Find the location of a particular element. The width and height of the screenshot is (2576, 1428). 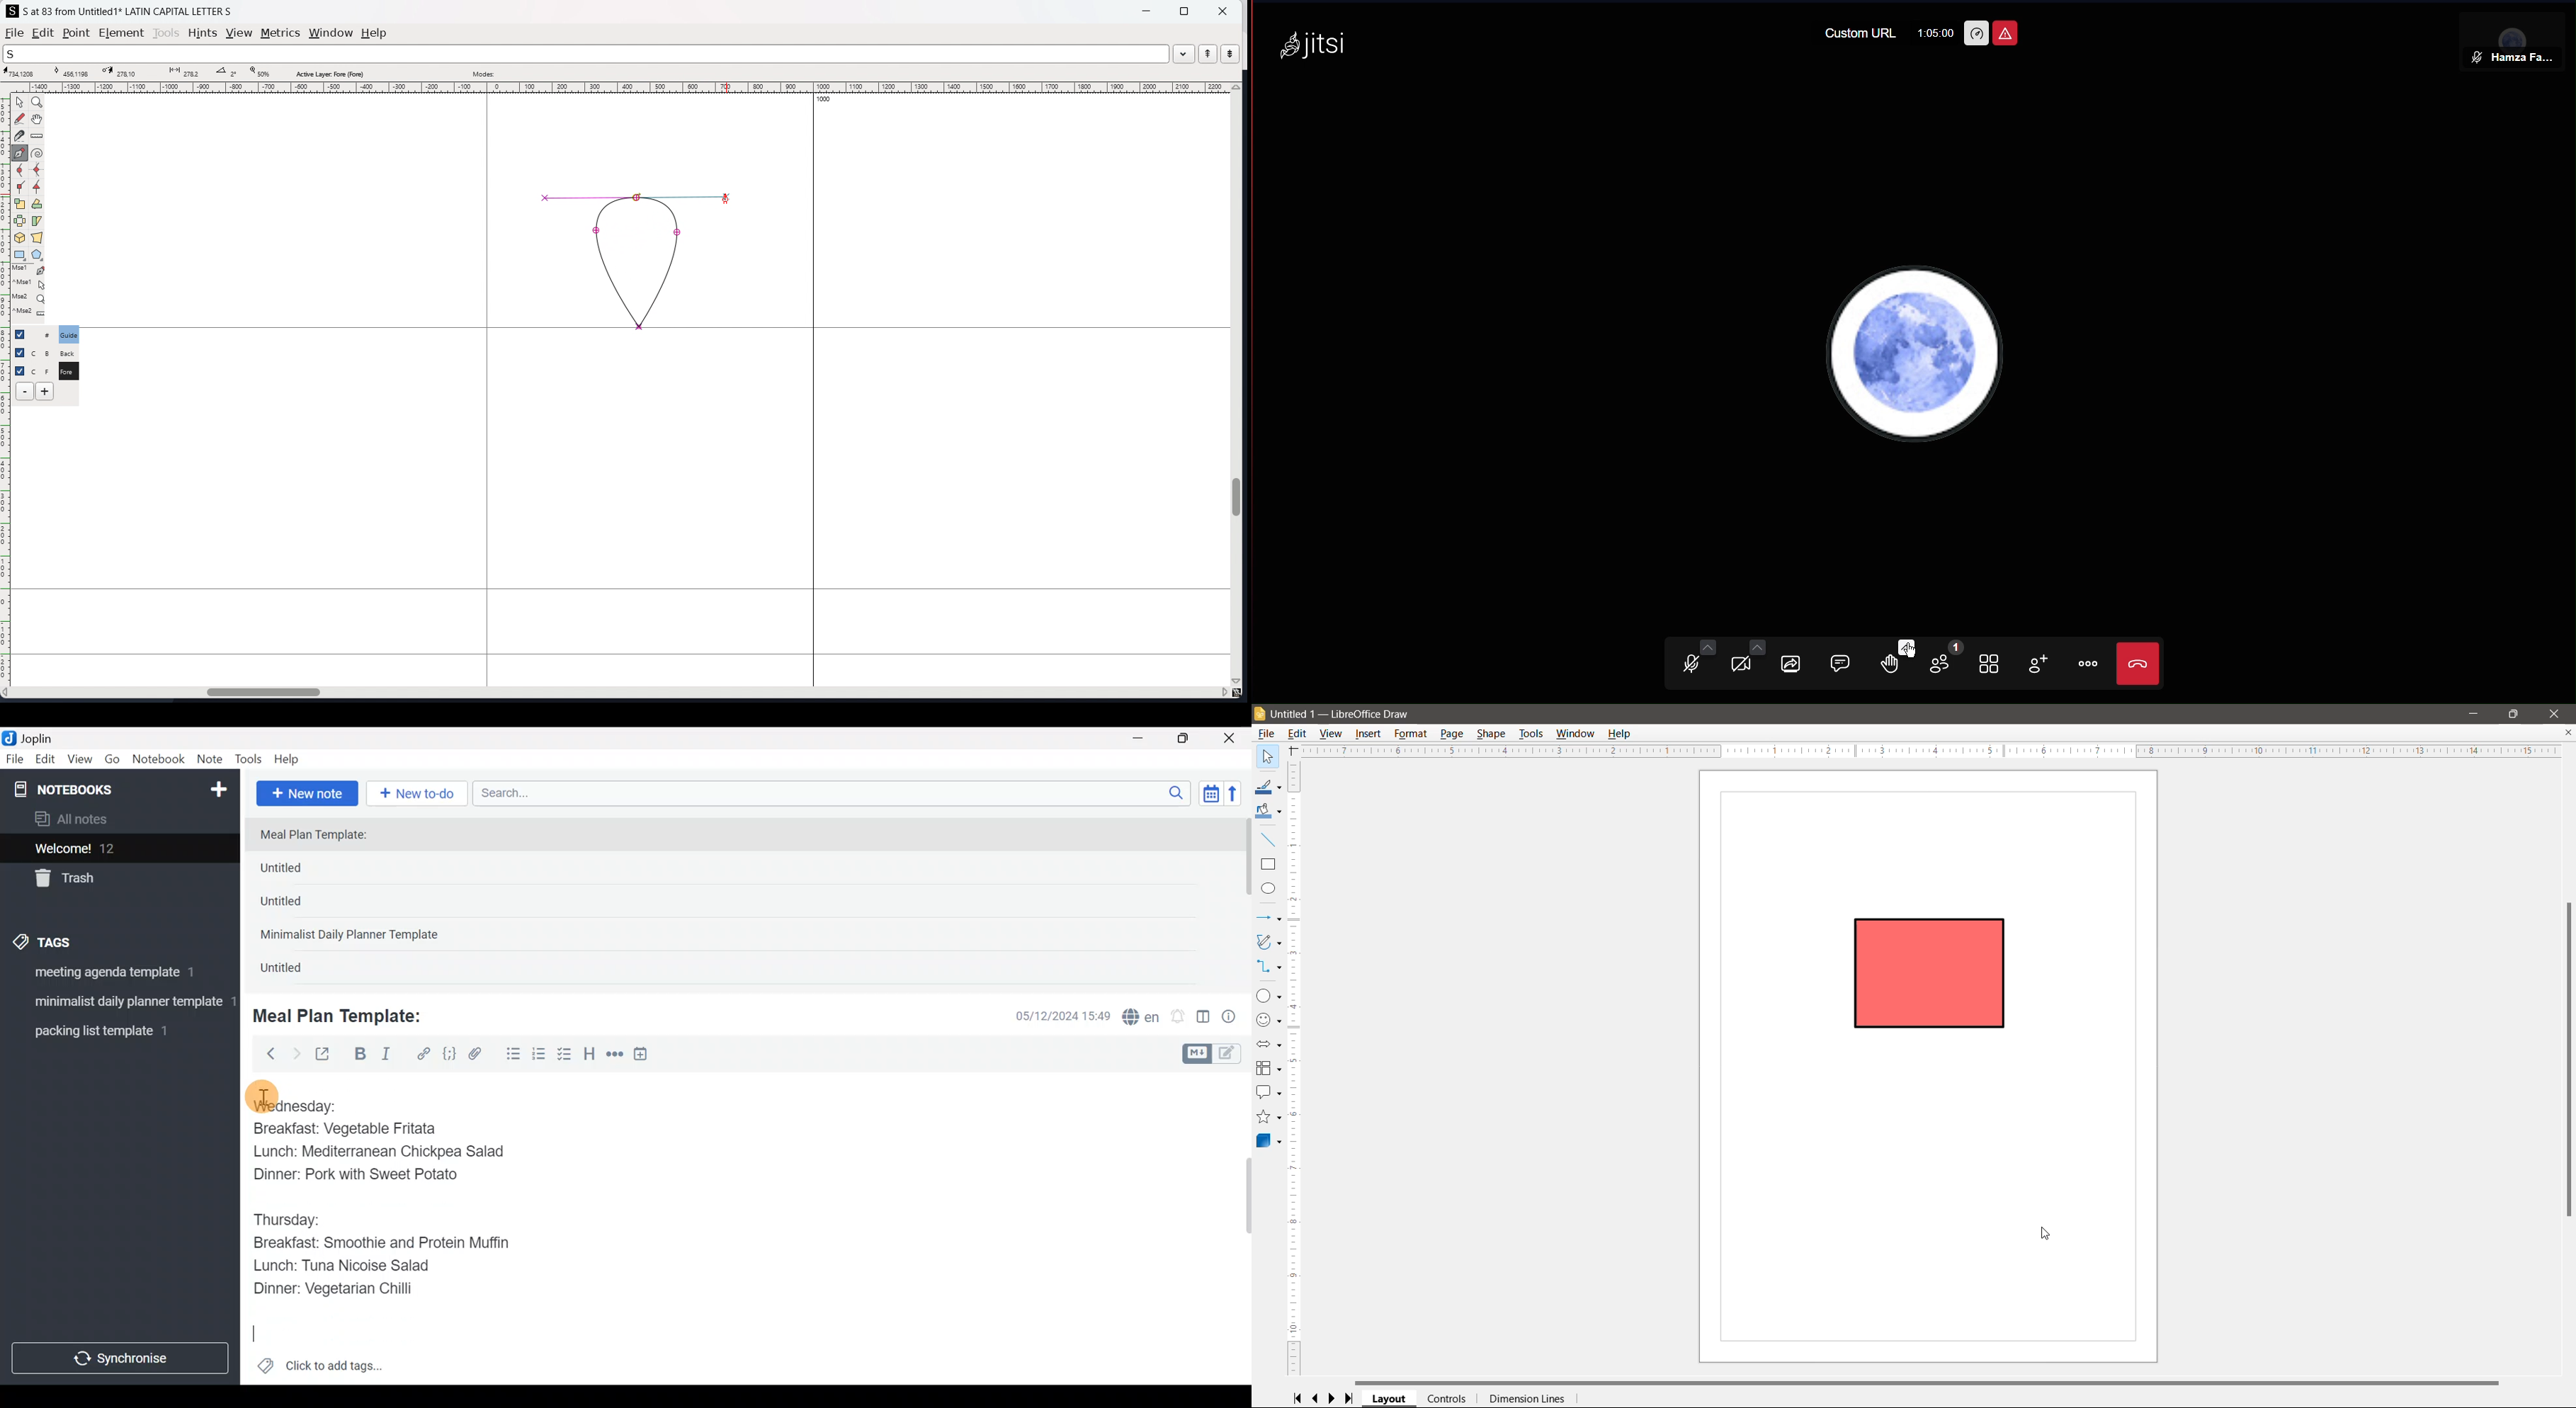

All notes is located at coordinates (117, 820).